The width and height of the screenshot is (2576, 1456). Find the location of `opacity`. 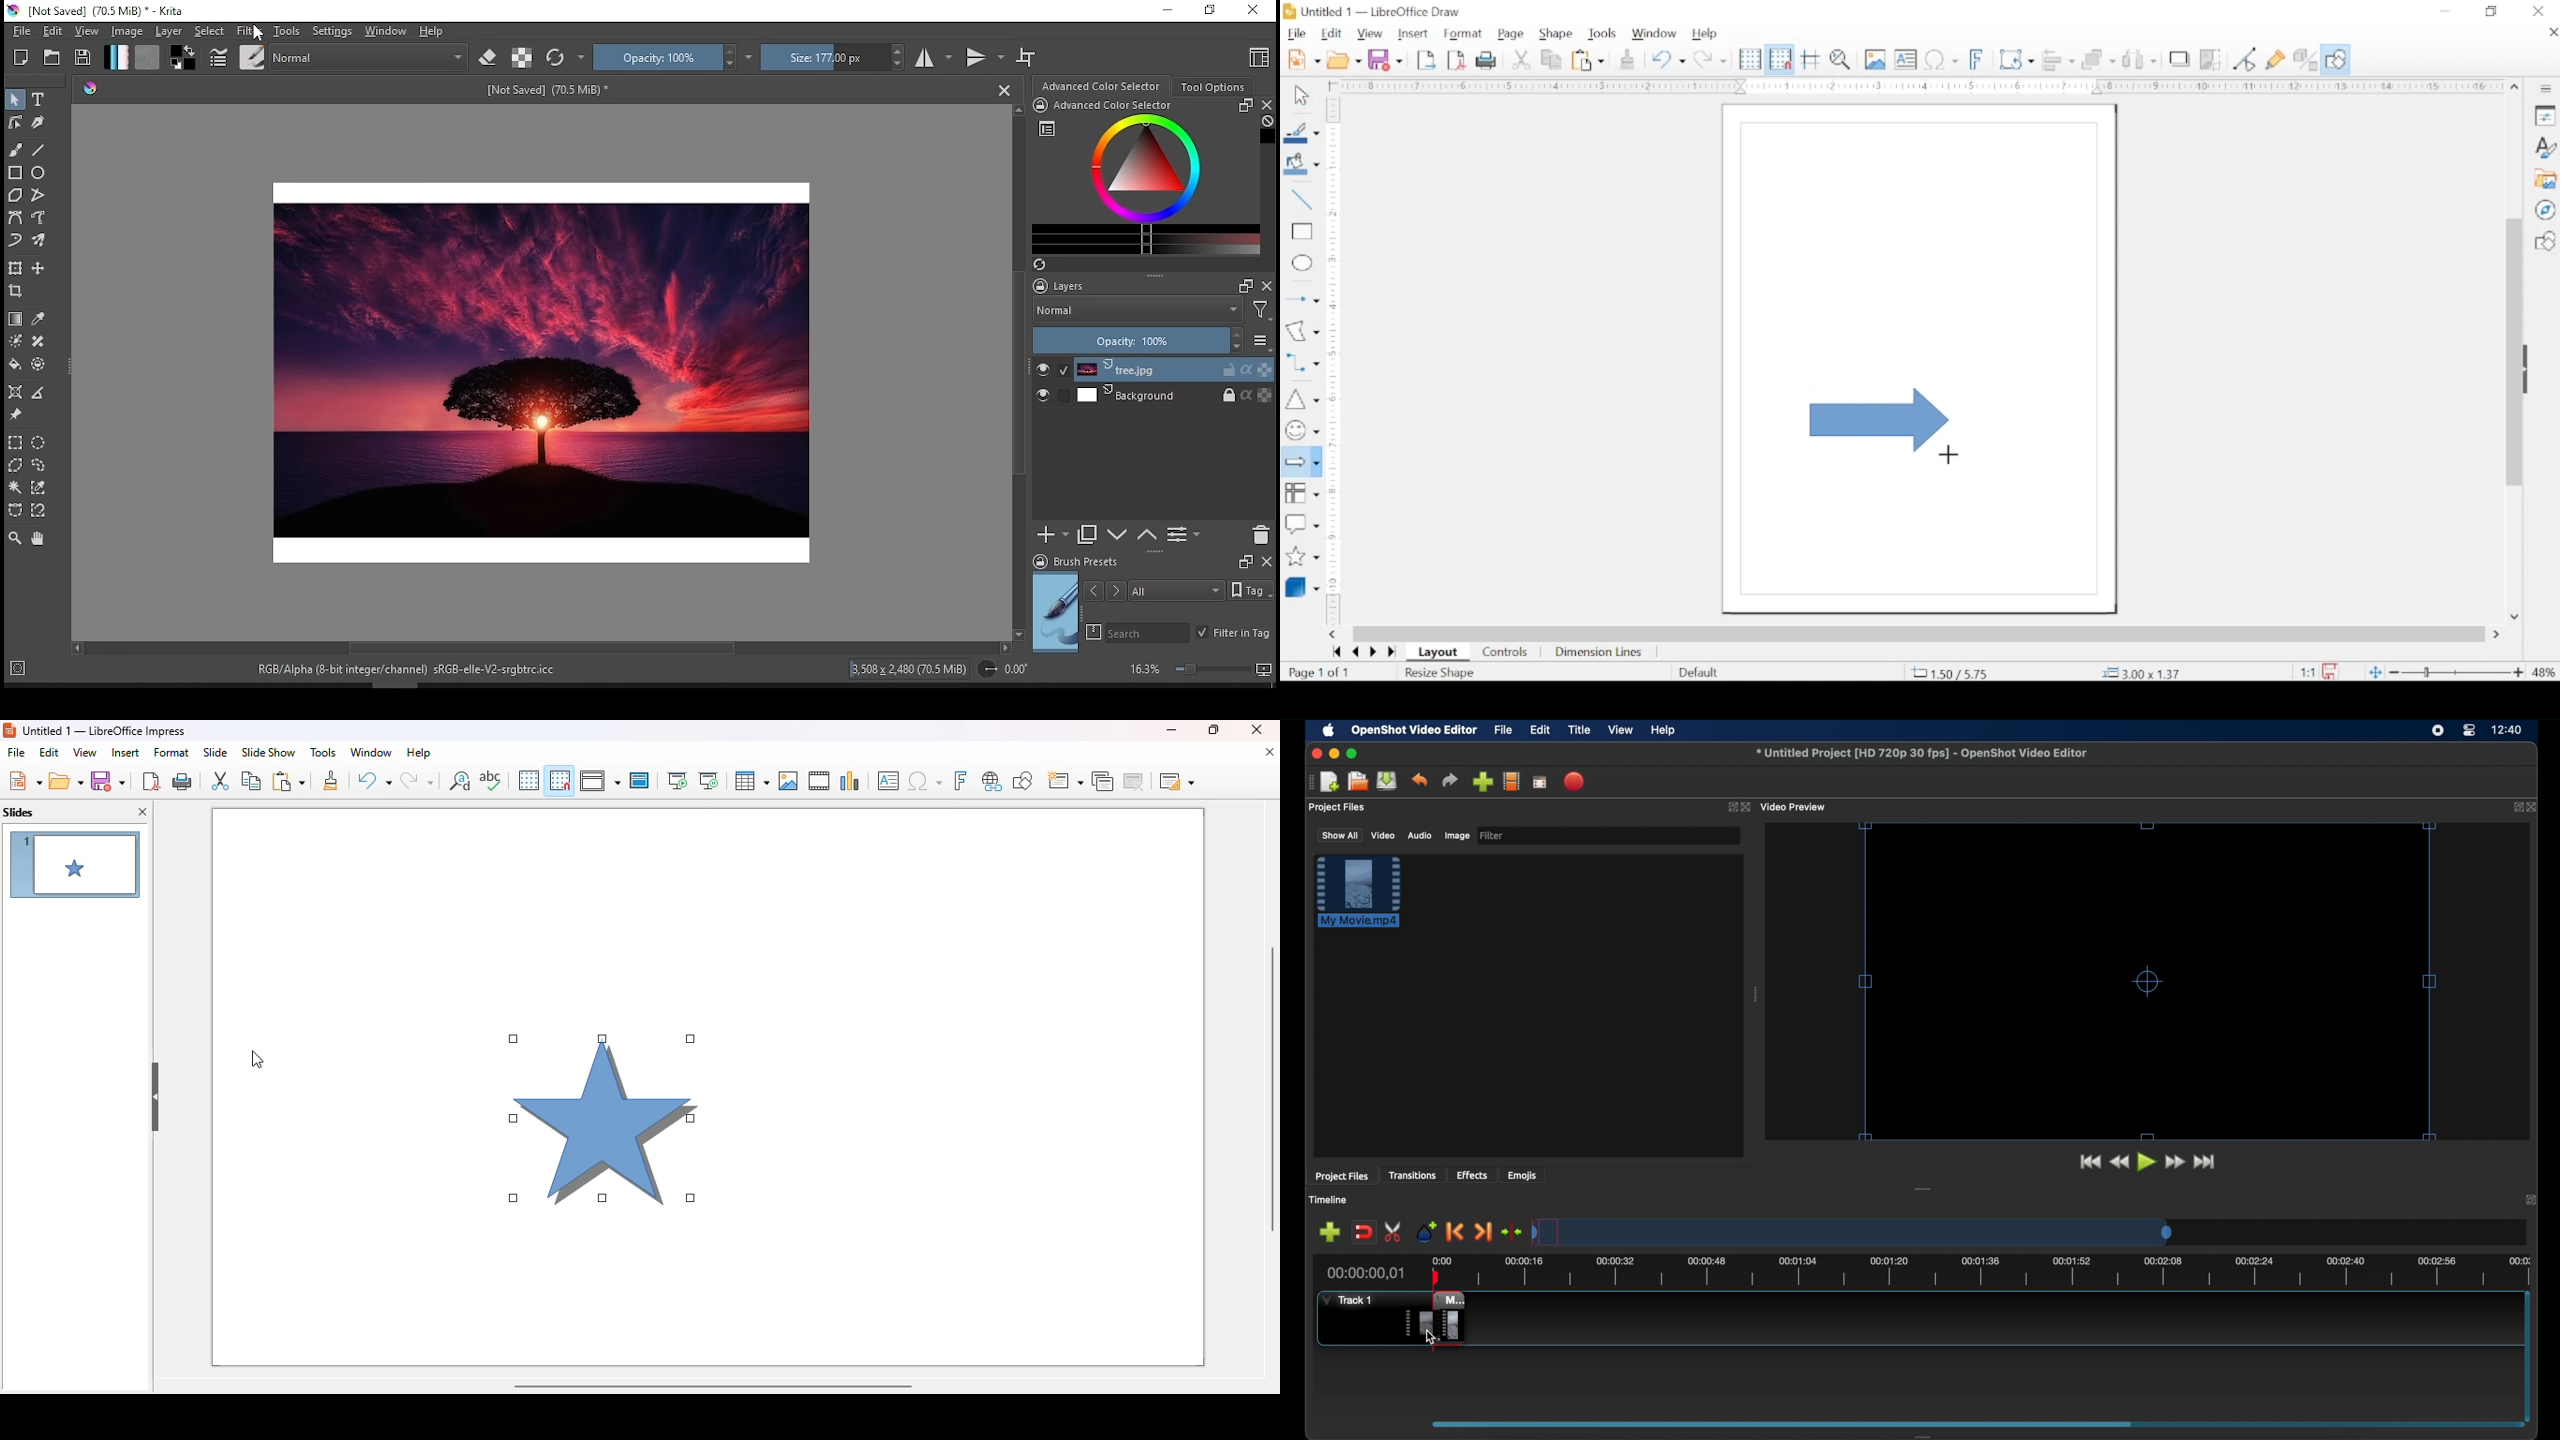

opacity is located at coordinates (666, 58).